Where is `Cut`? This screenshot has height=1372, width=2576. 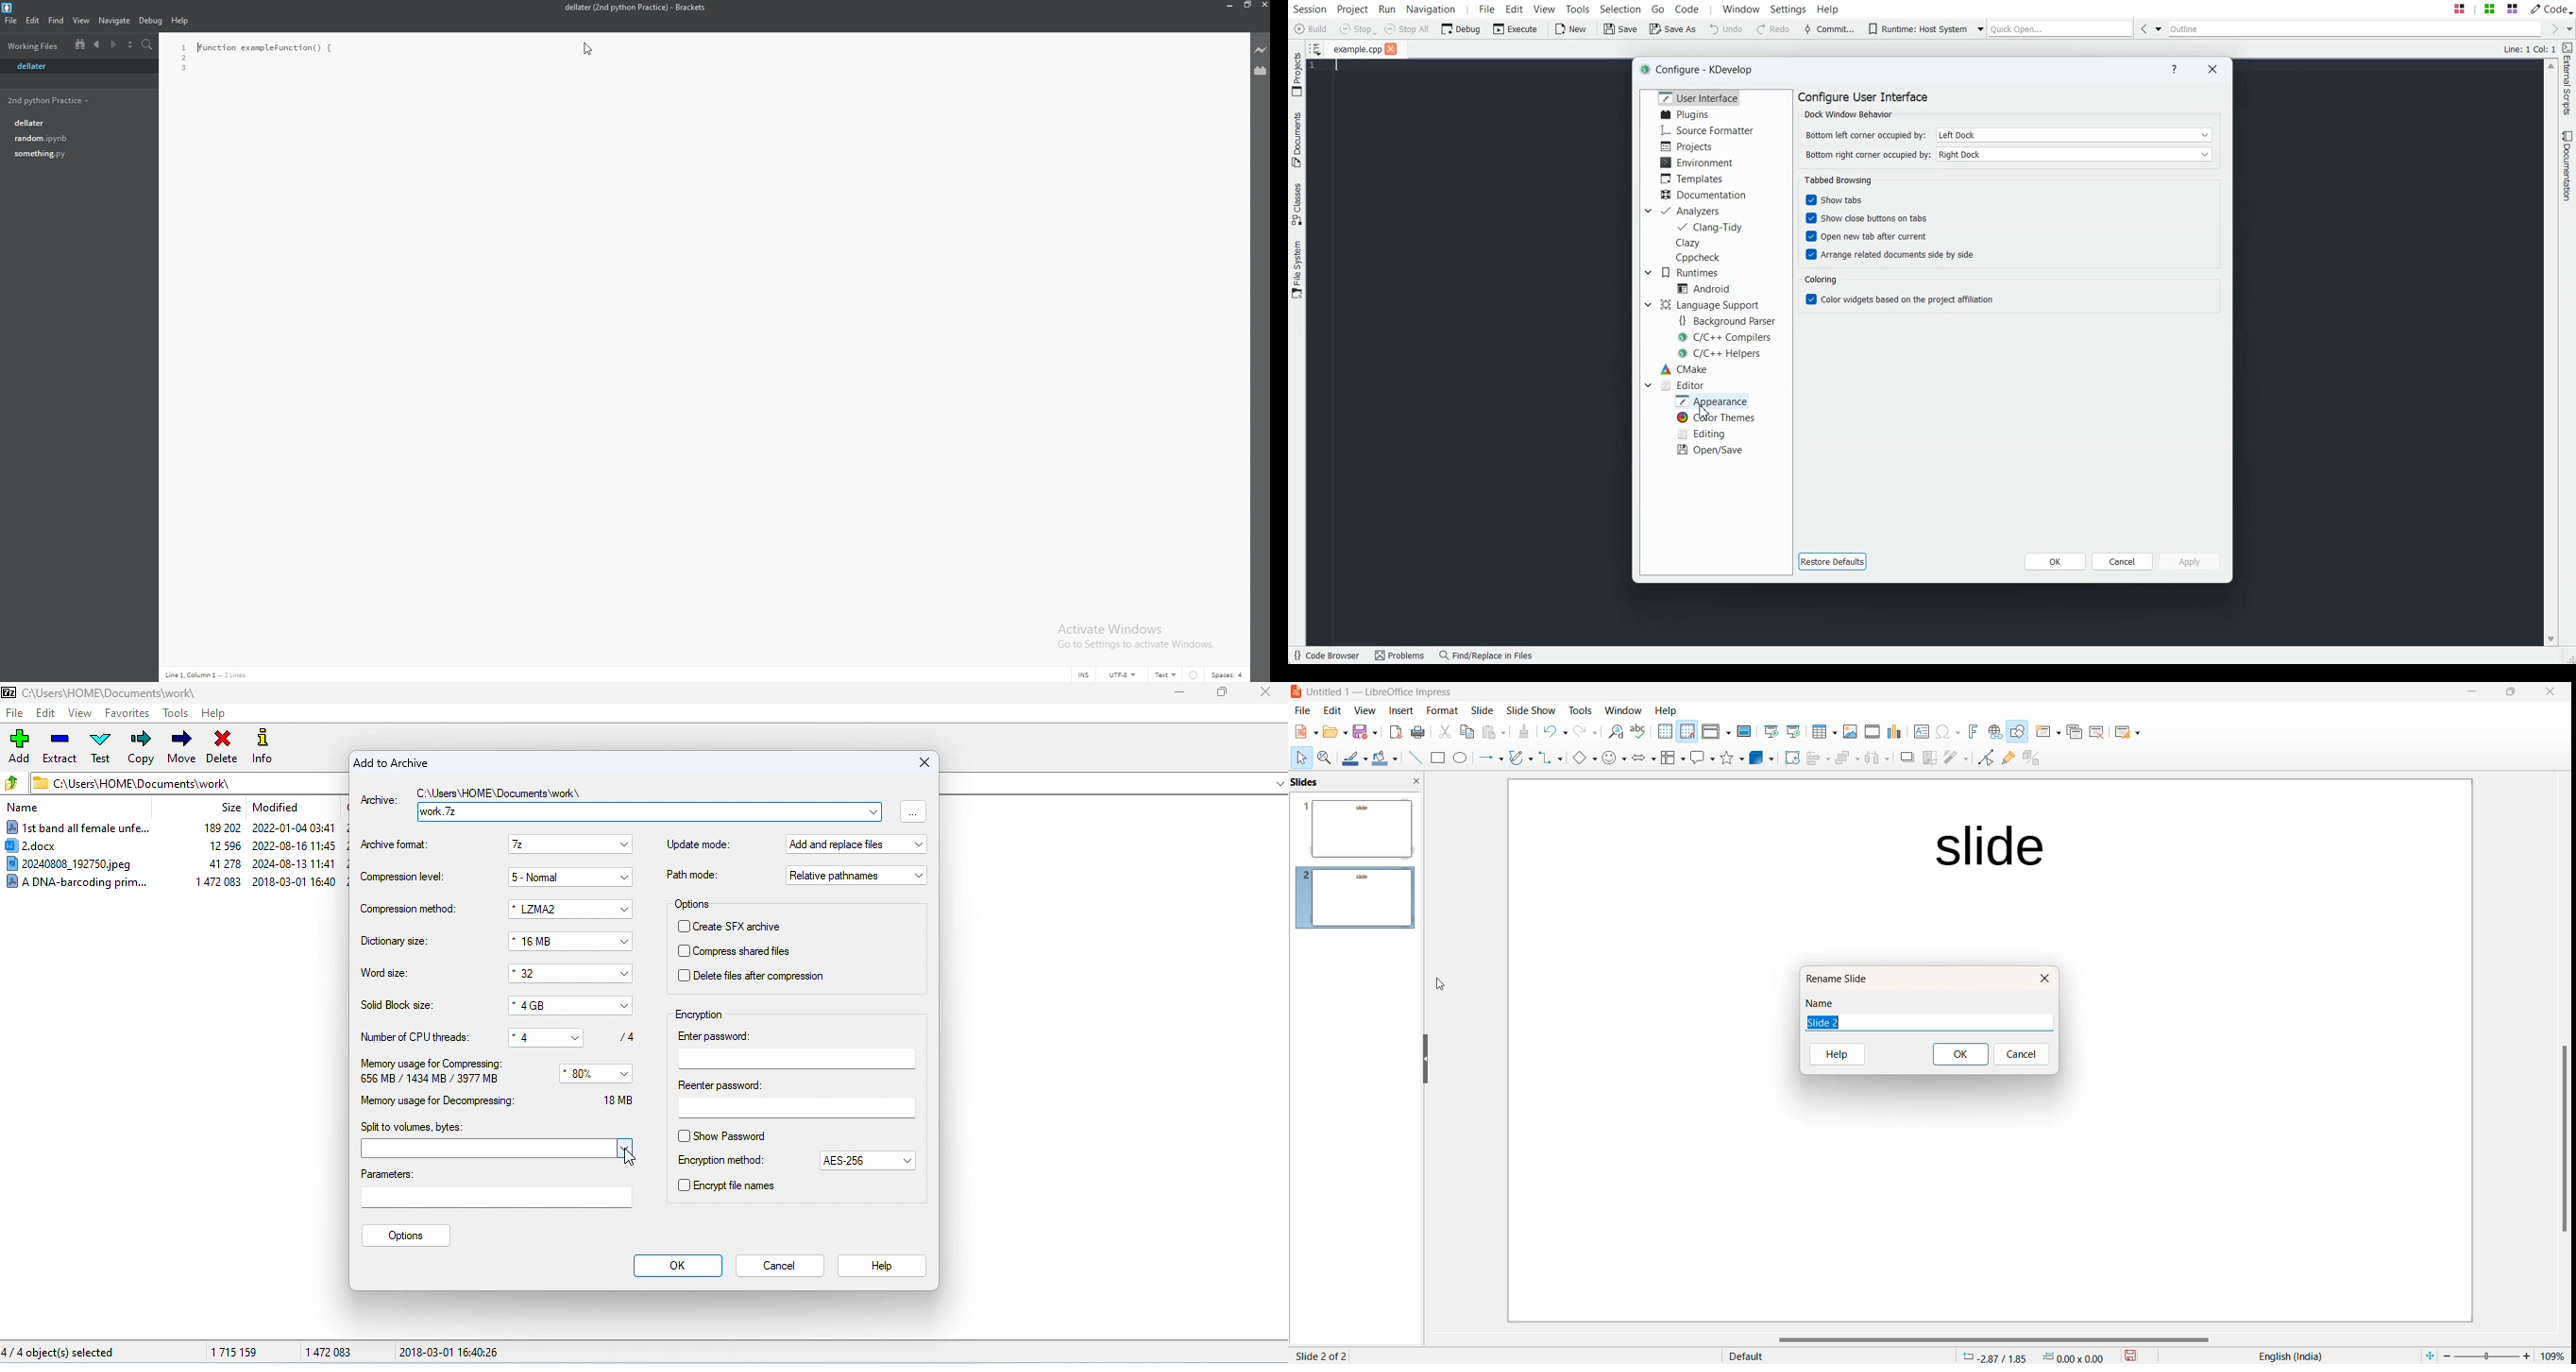
Cut is located at coordinates (1443, 730).